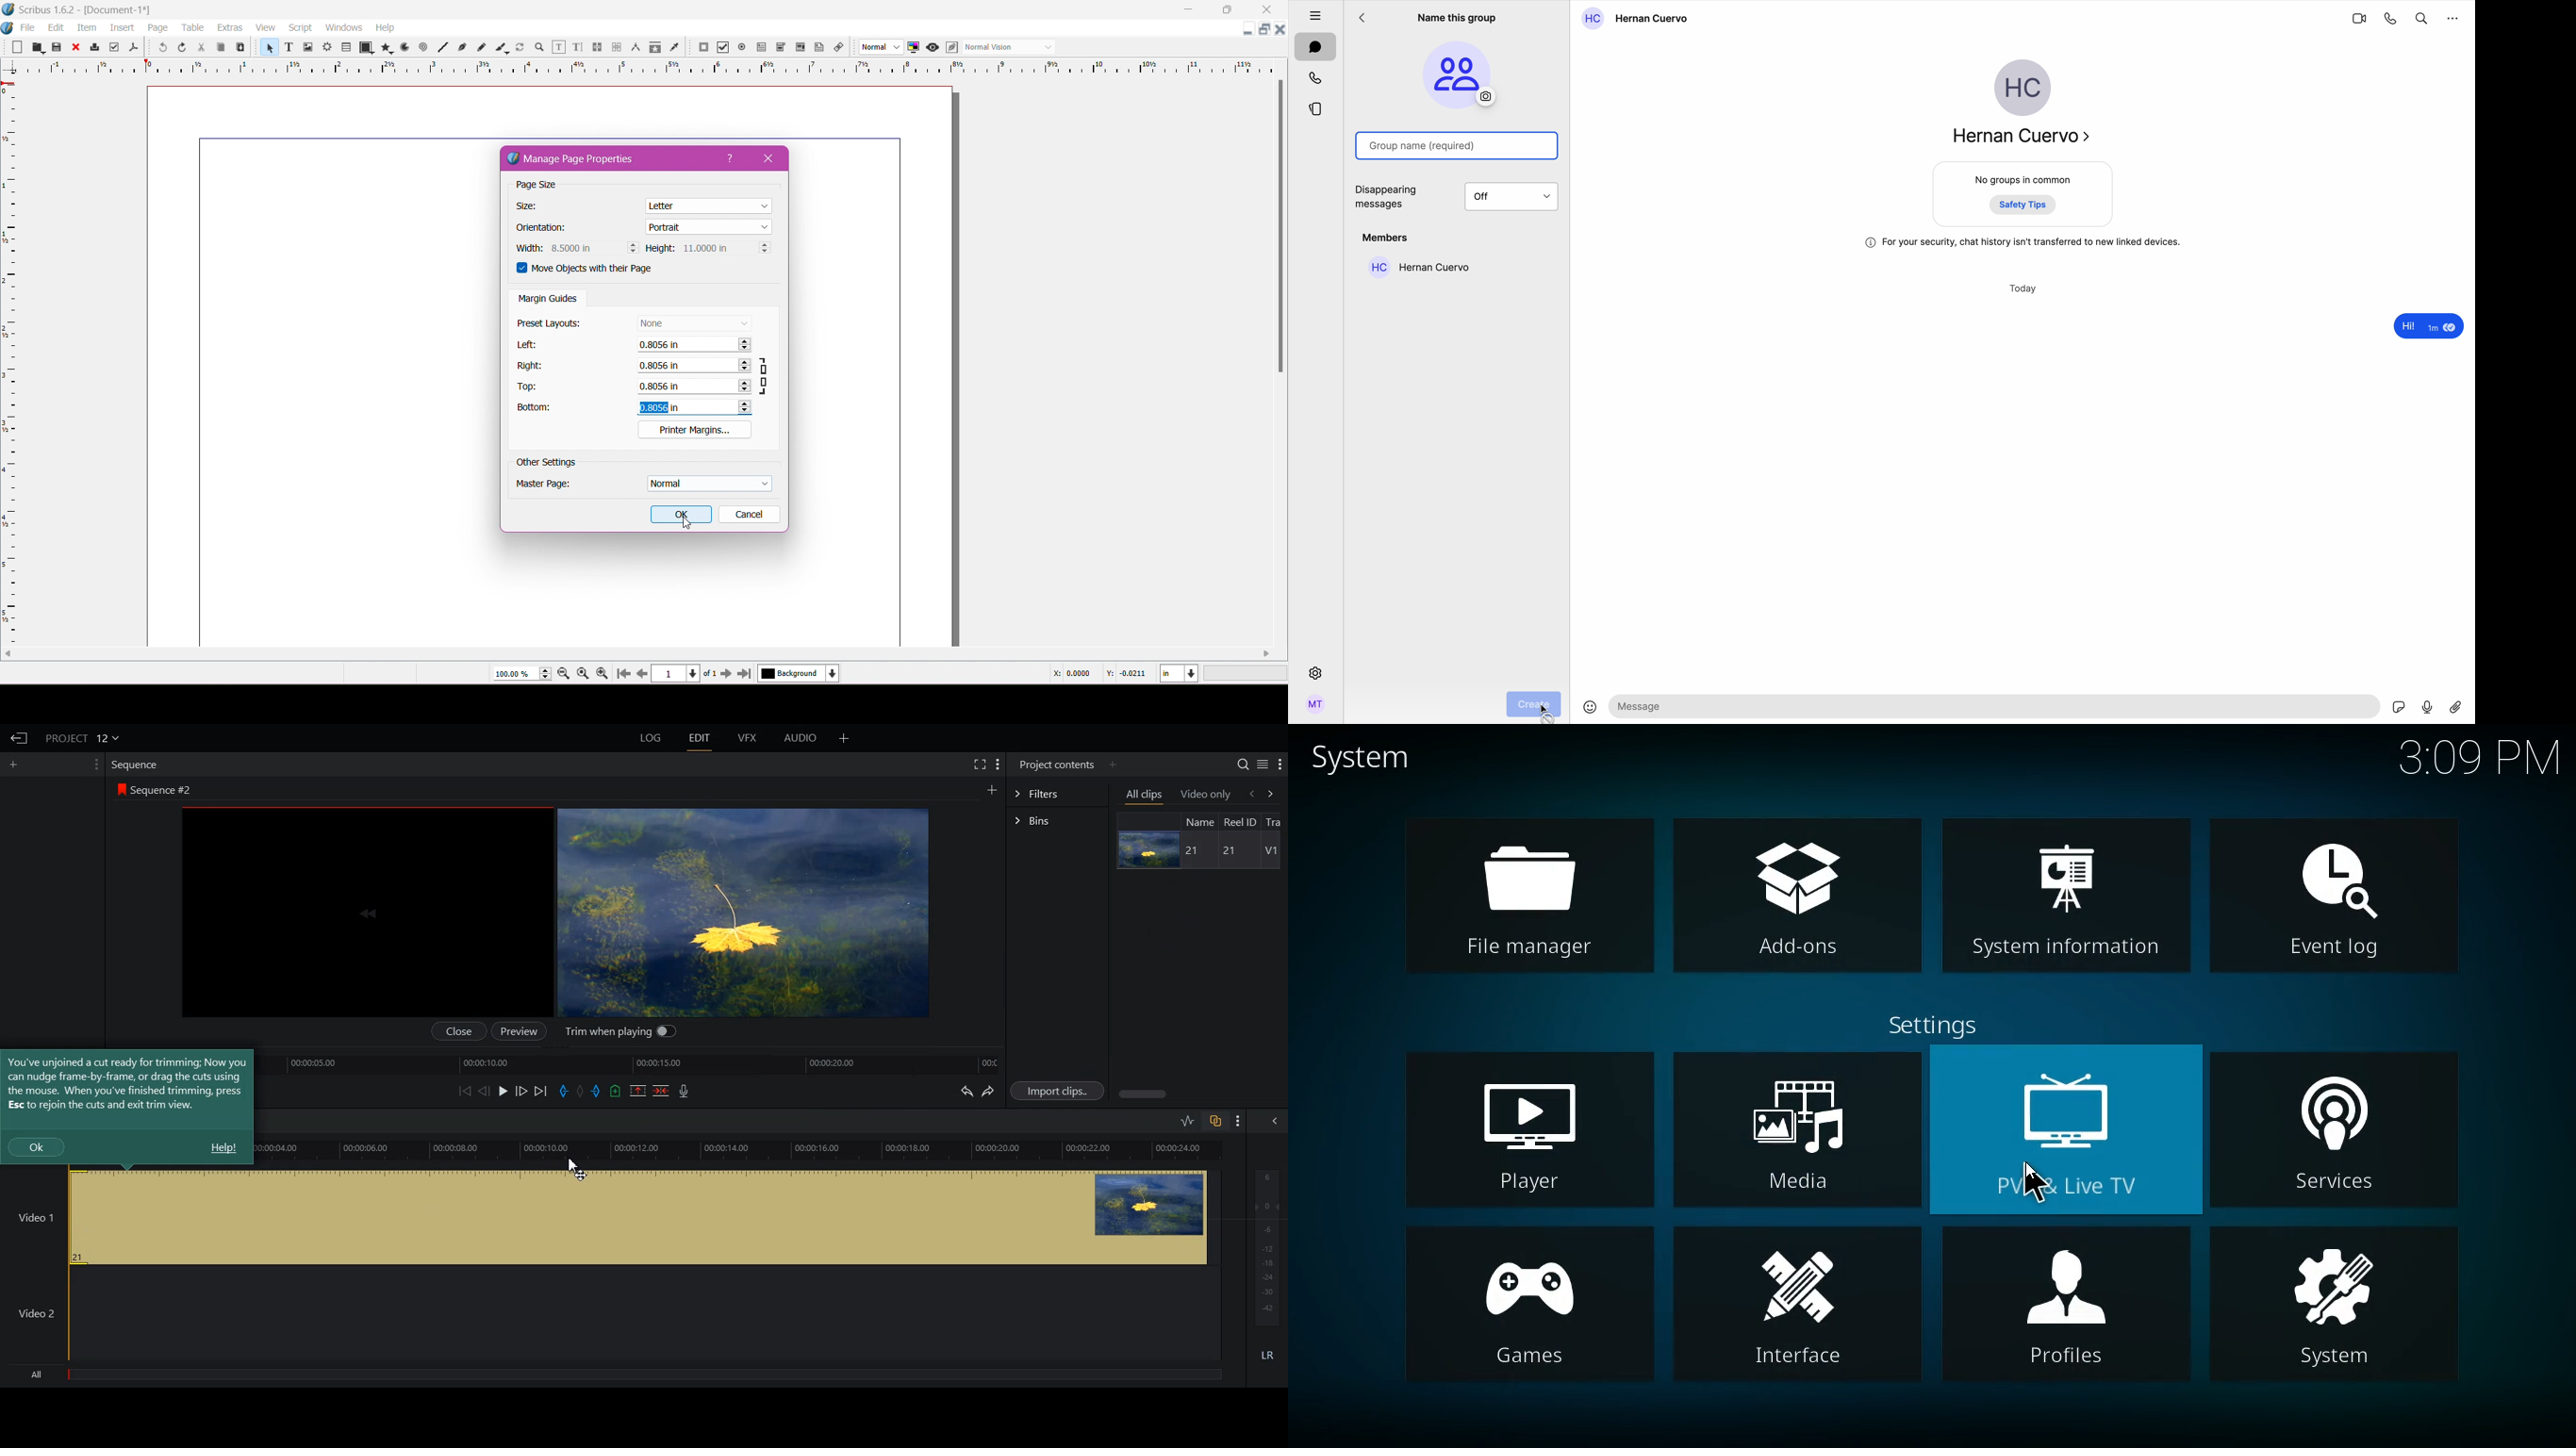 Image resolution: width=2576 pixels, height=1456 pixels. What do you see at coordinates (548, 229) in the screenshot?
I see `Orientation` at bounding box center [548, 229].